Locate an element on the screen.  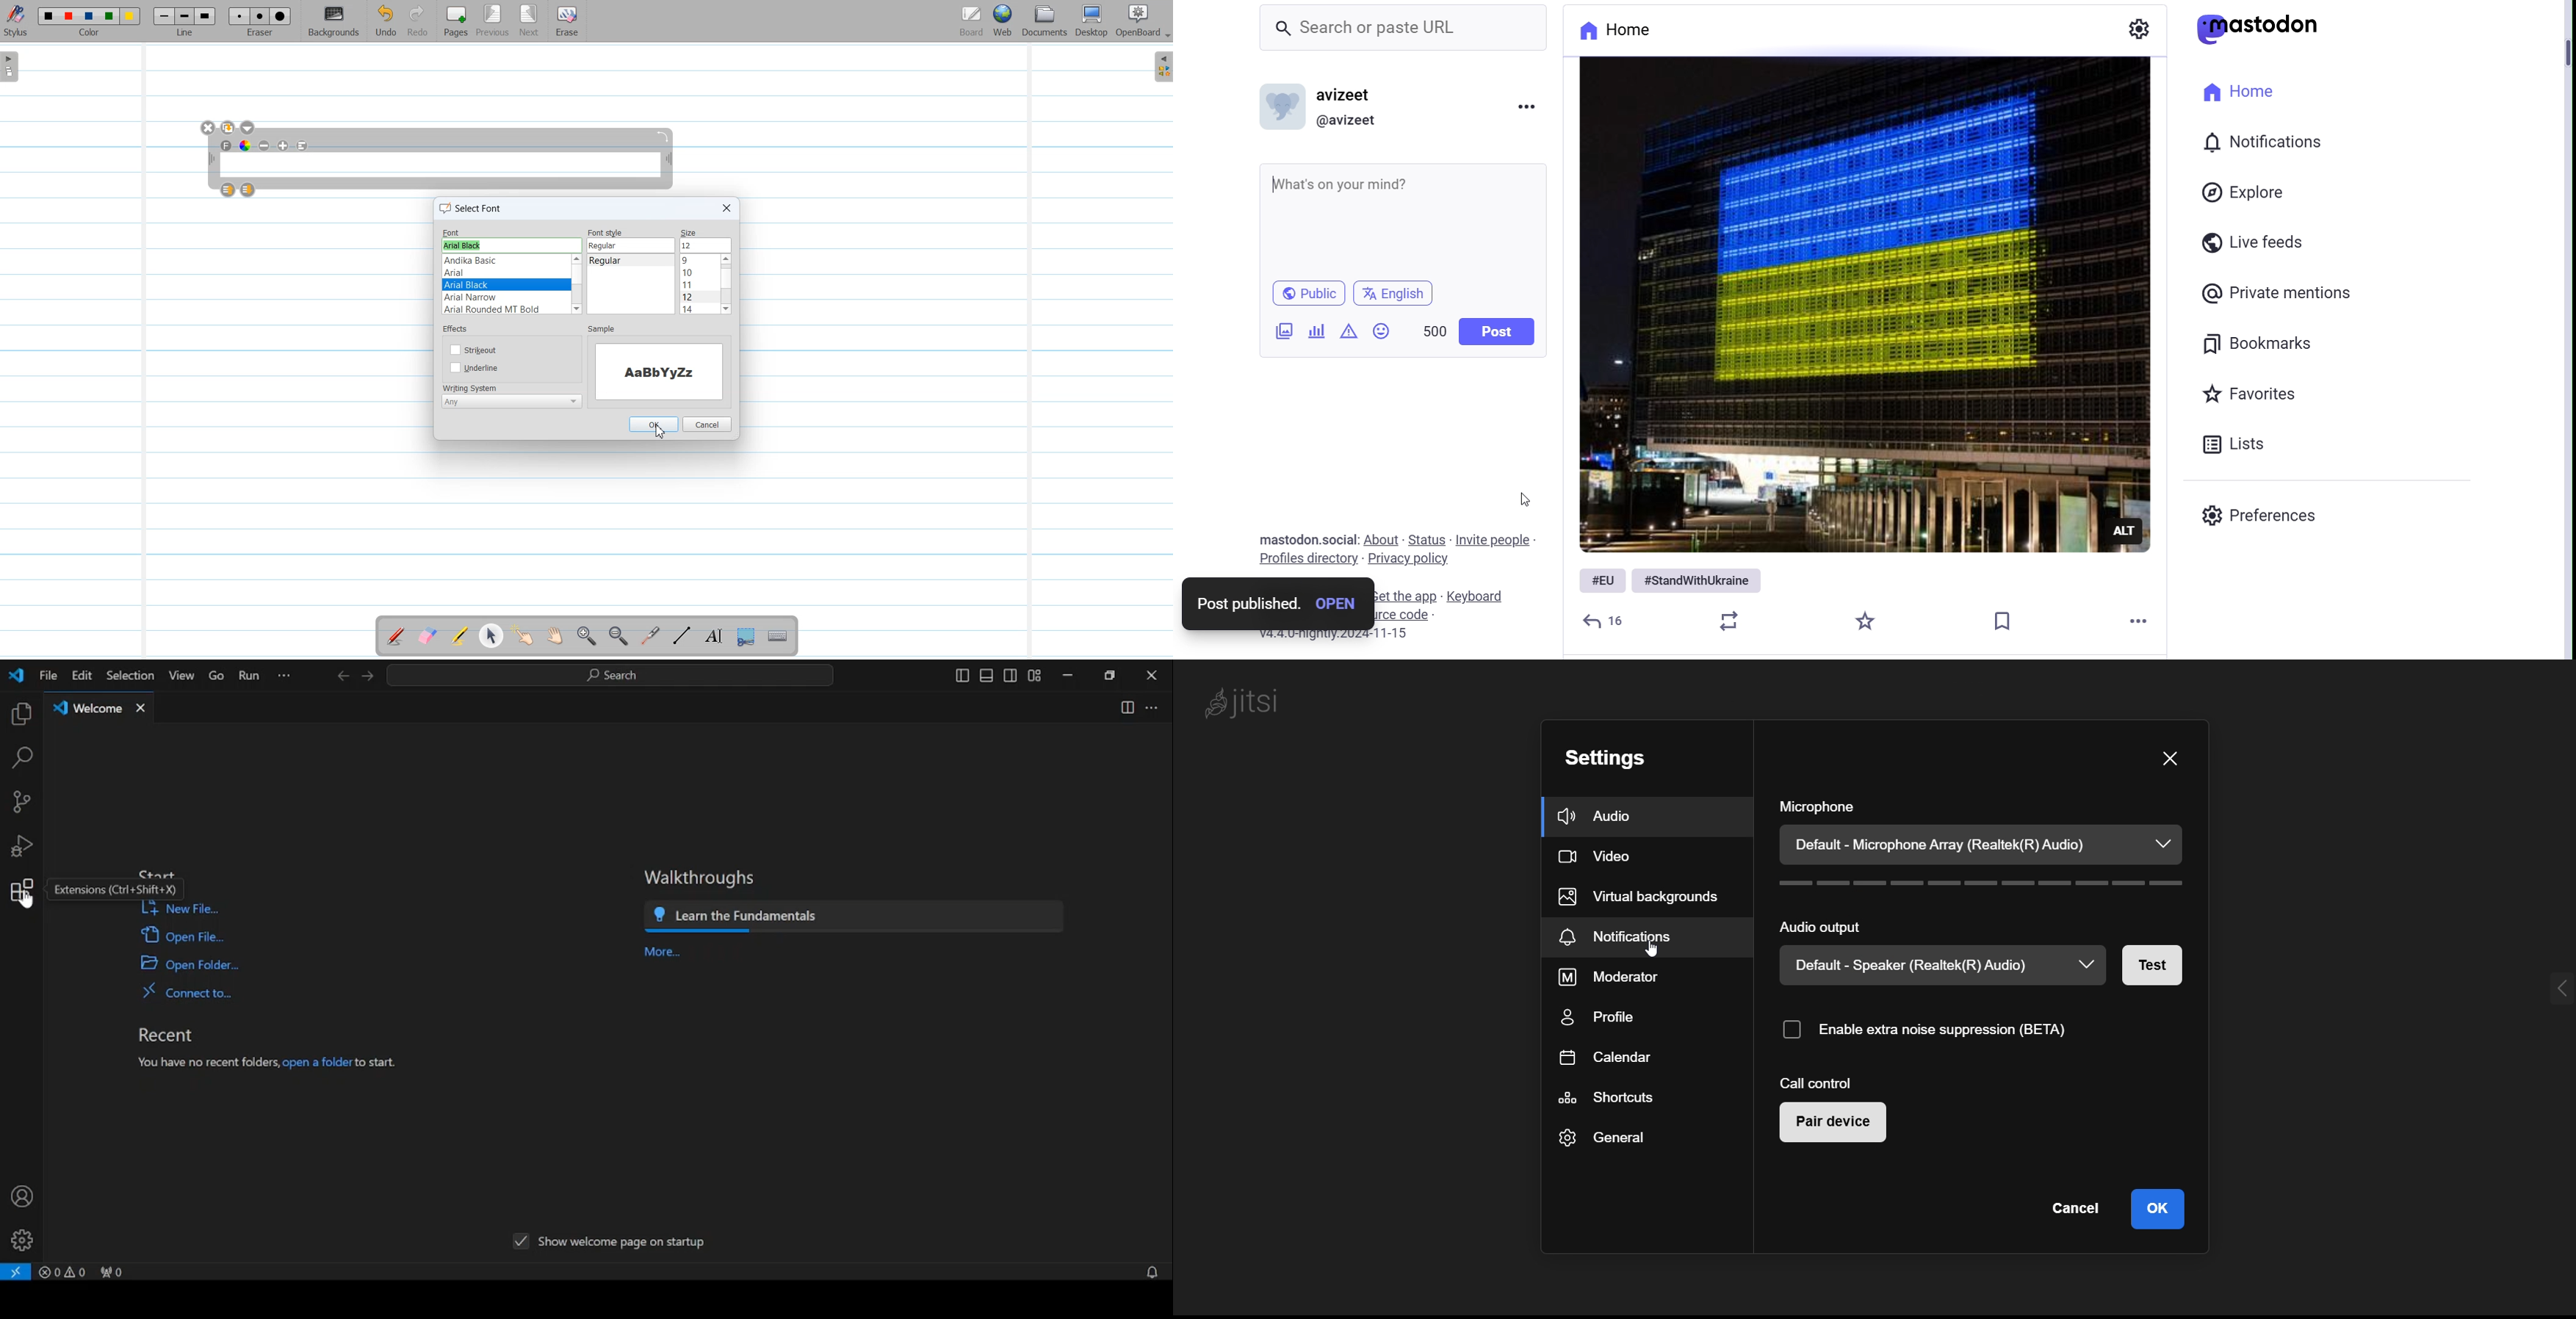
problems panel is located at coordinates (65, 1270).